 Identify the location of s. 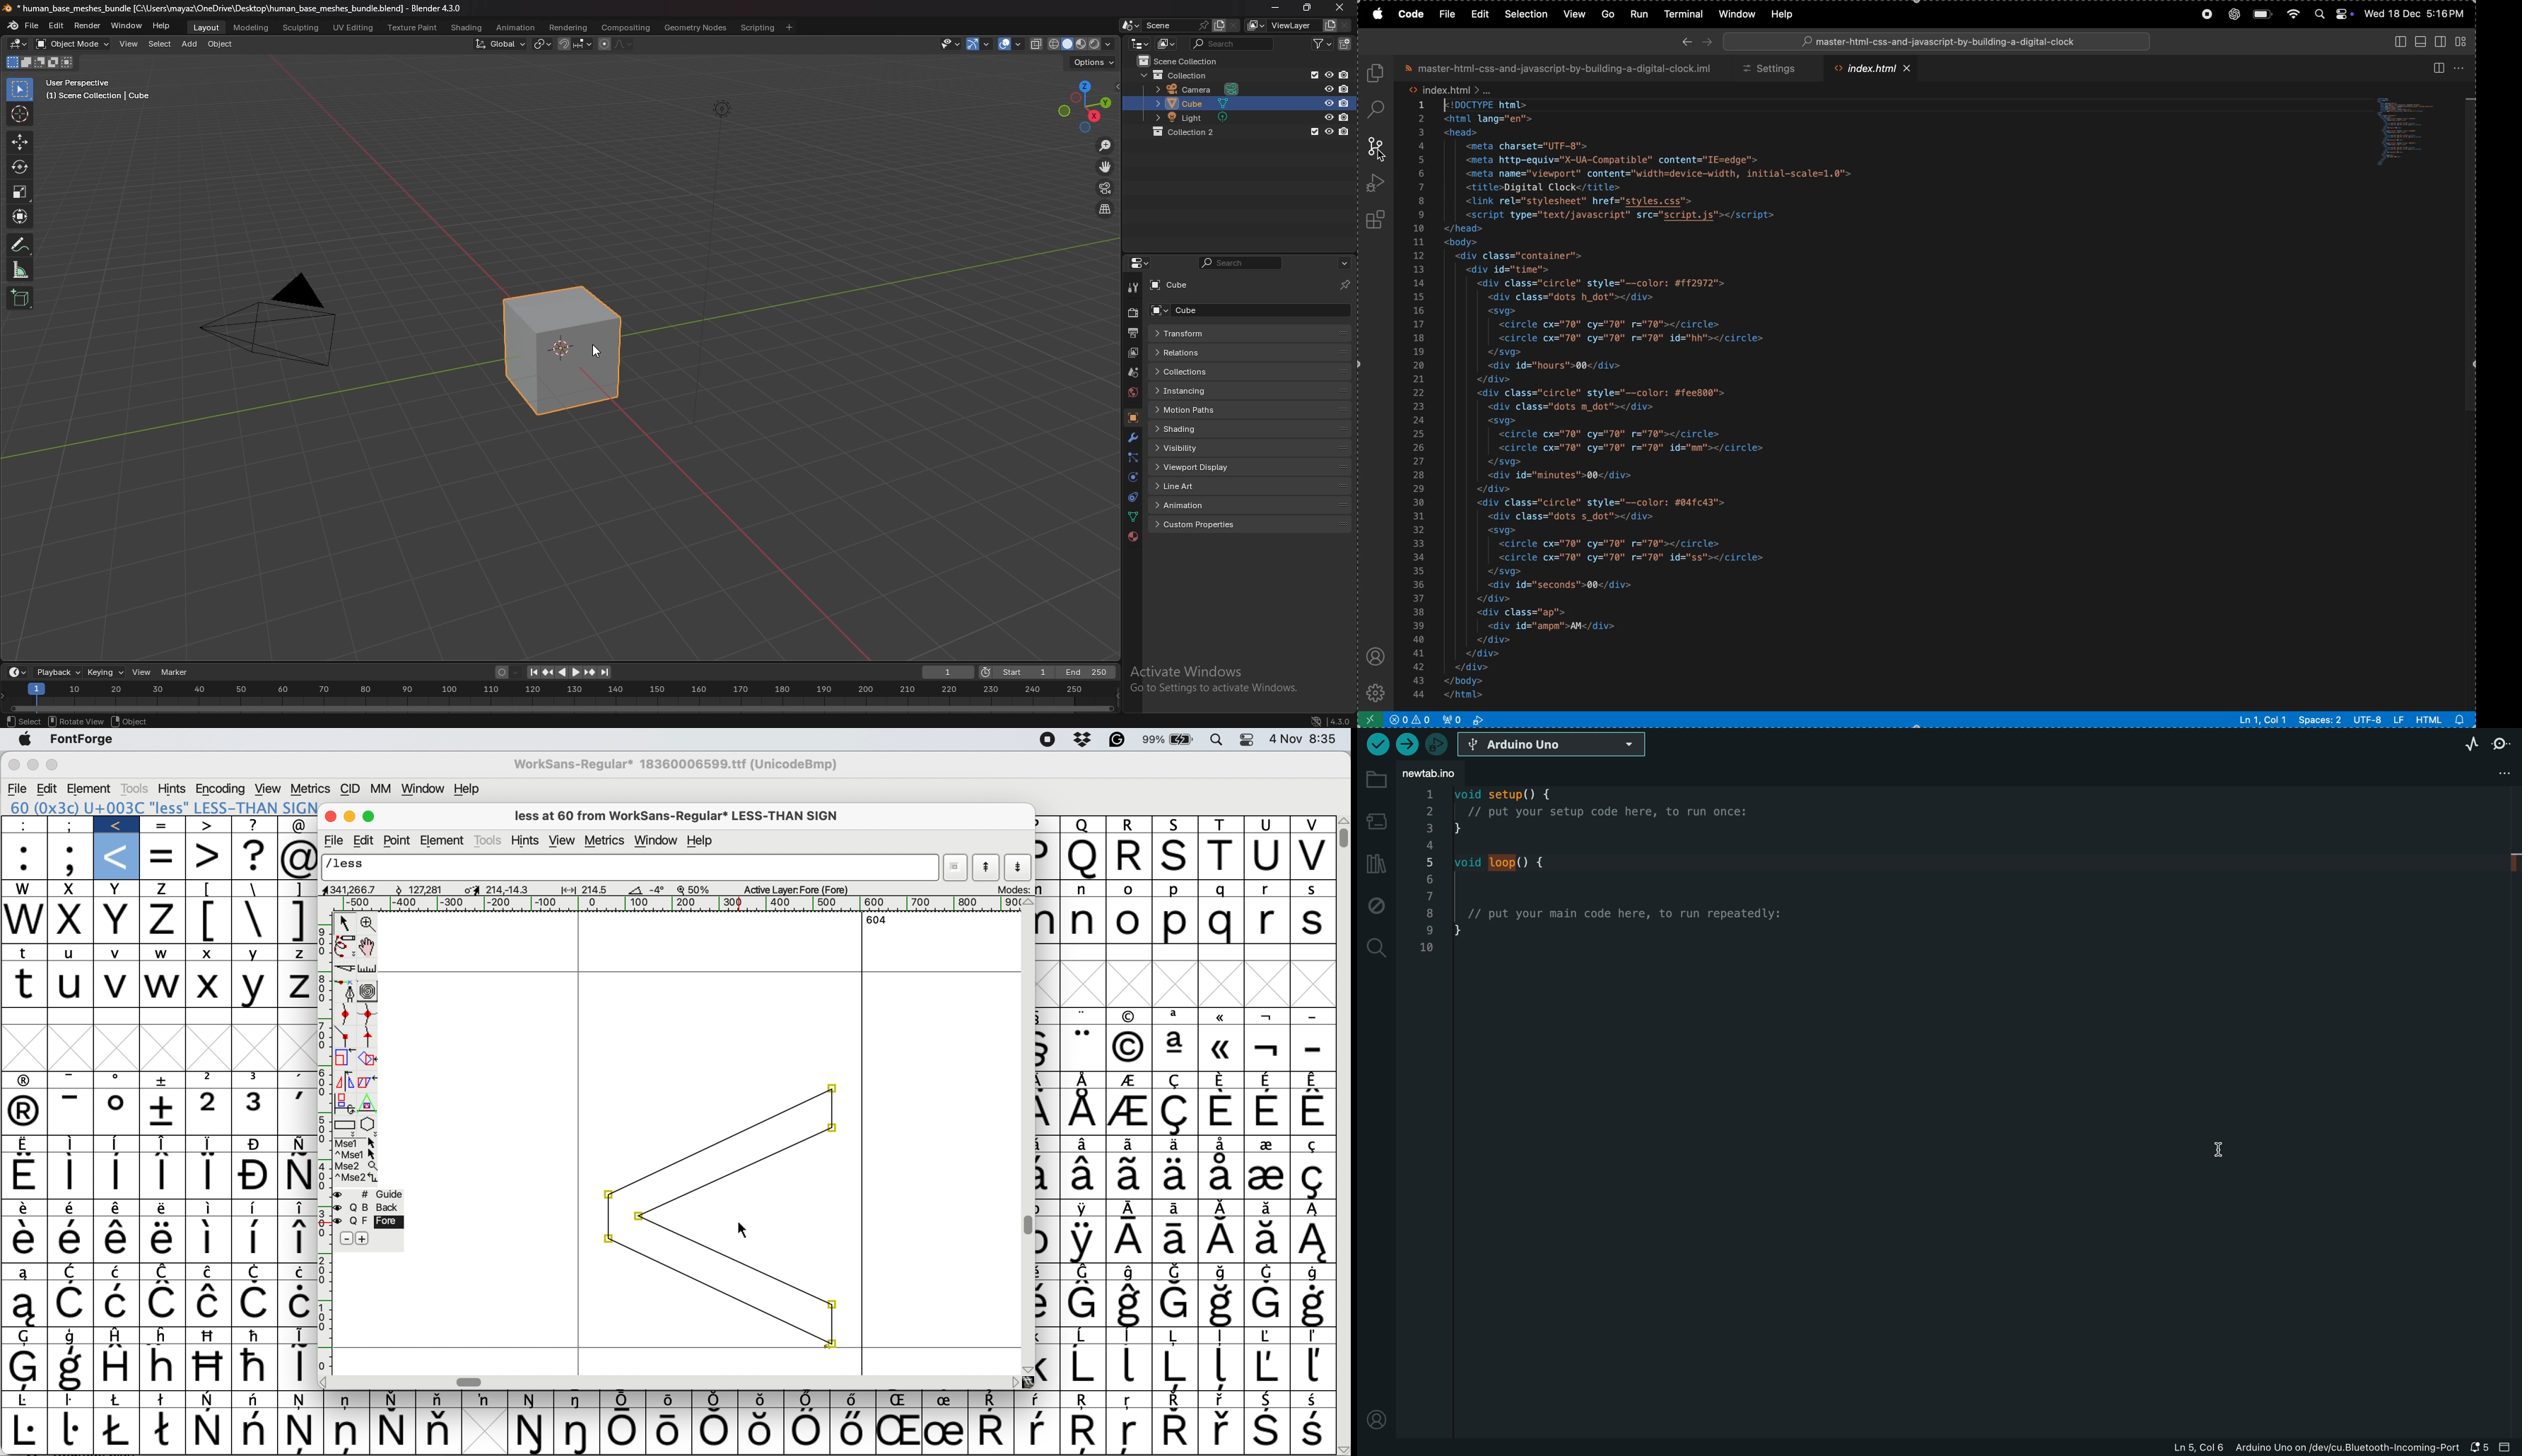
(1177, 825).